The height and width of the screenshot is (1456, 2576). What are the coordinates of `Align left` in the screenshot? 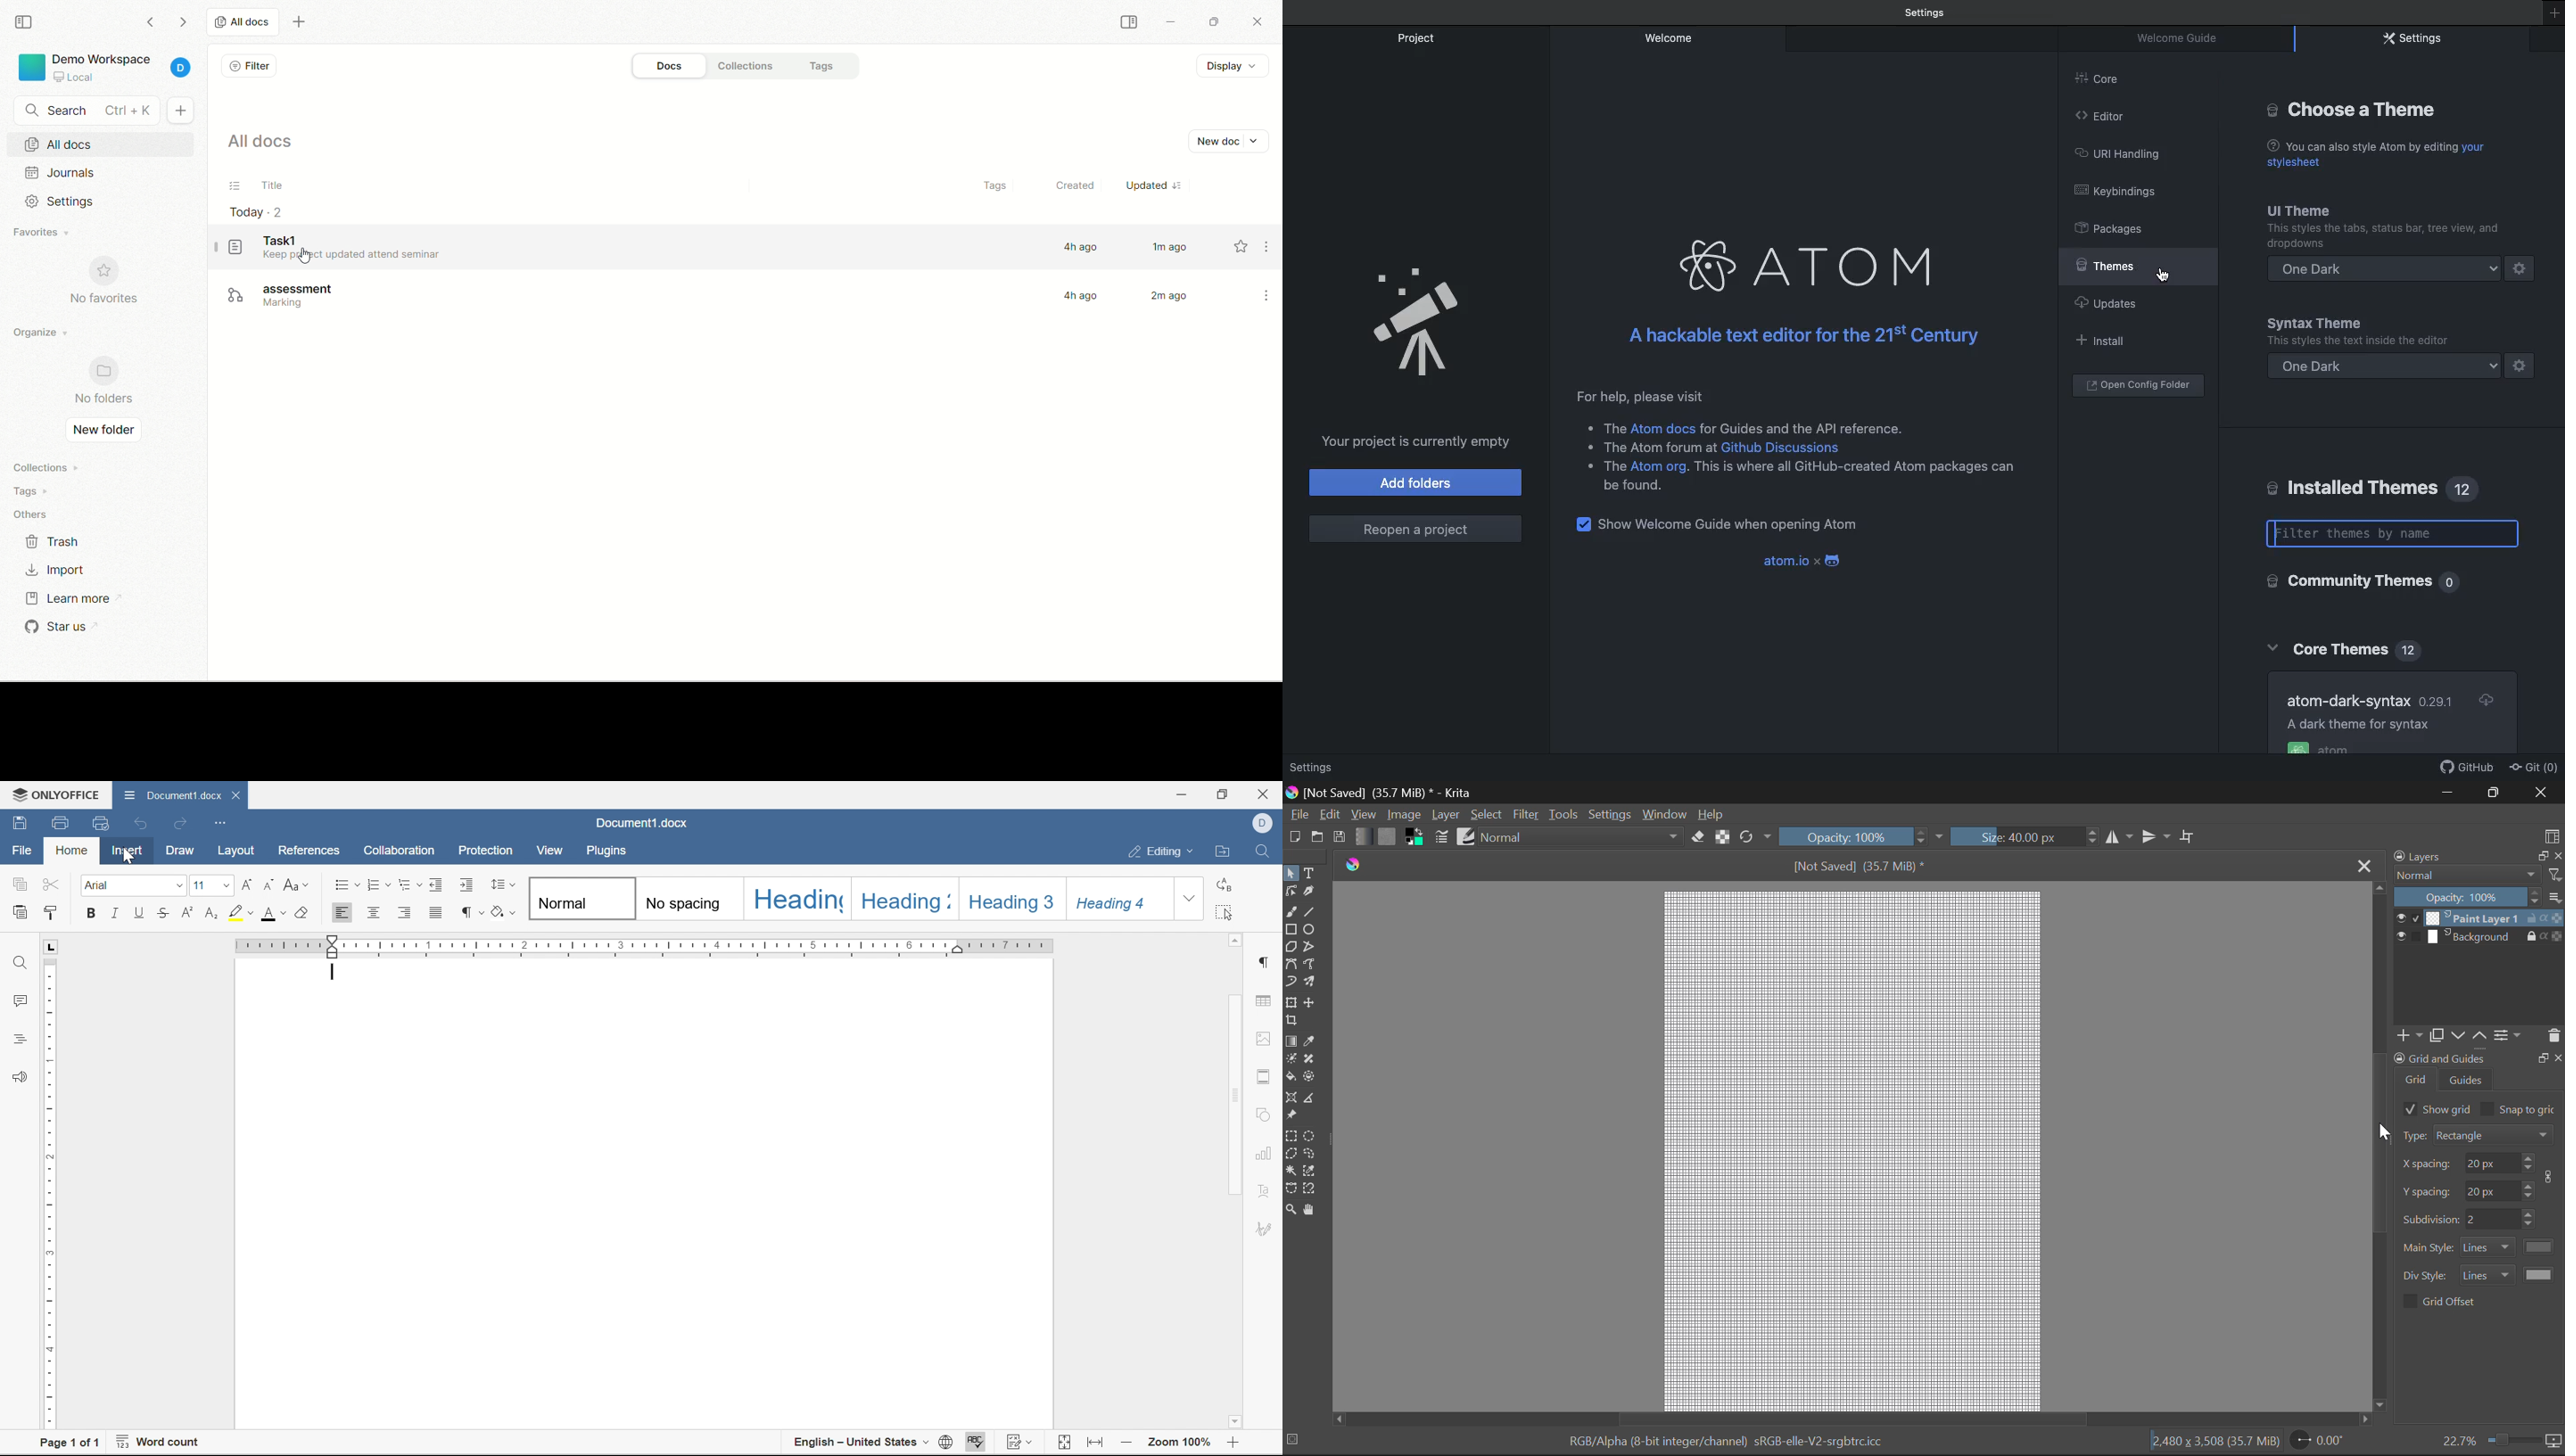 It's located at (343, 912).